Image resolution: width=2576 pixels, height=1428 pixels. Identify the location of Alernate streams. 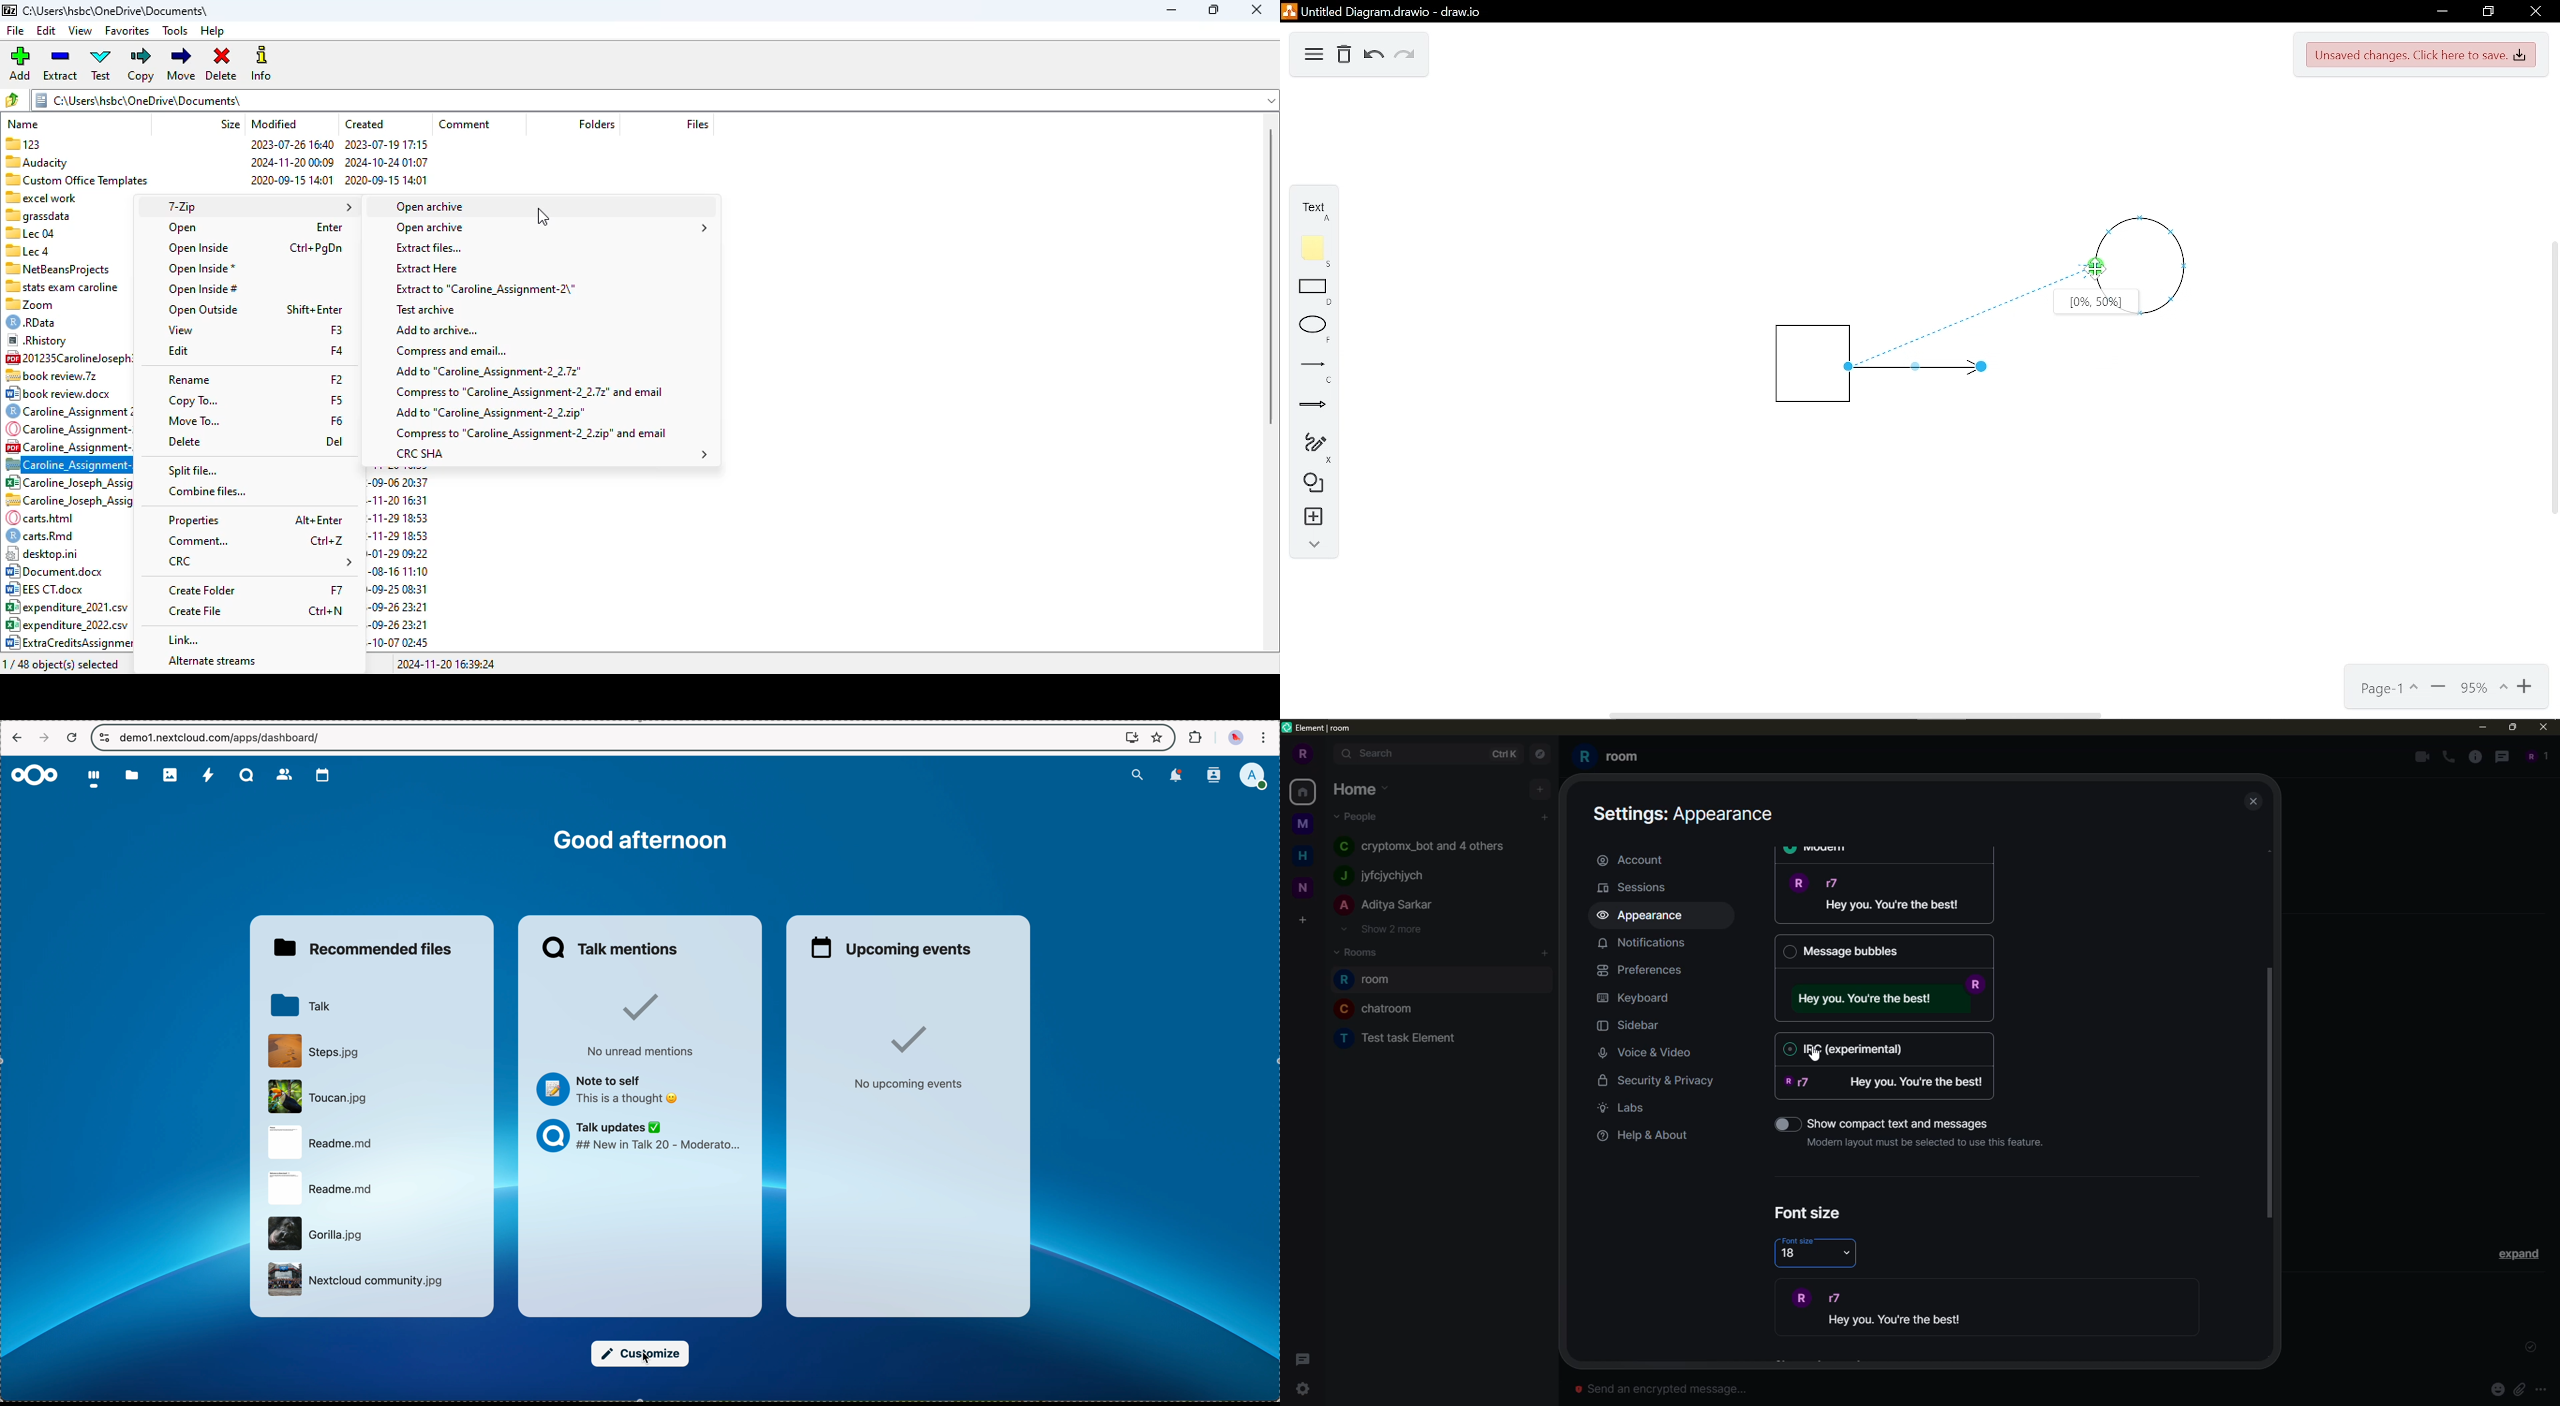
(211, 662).